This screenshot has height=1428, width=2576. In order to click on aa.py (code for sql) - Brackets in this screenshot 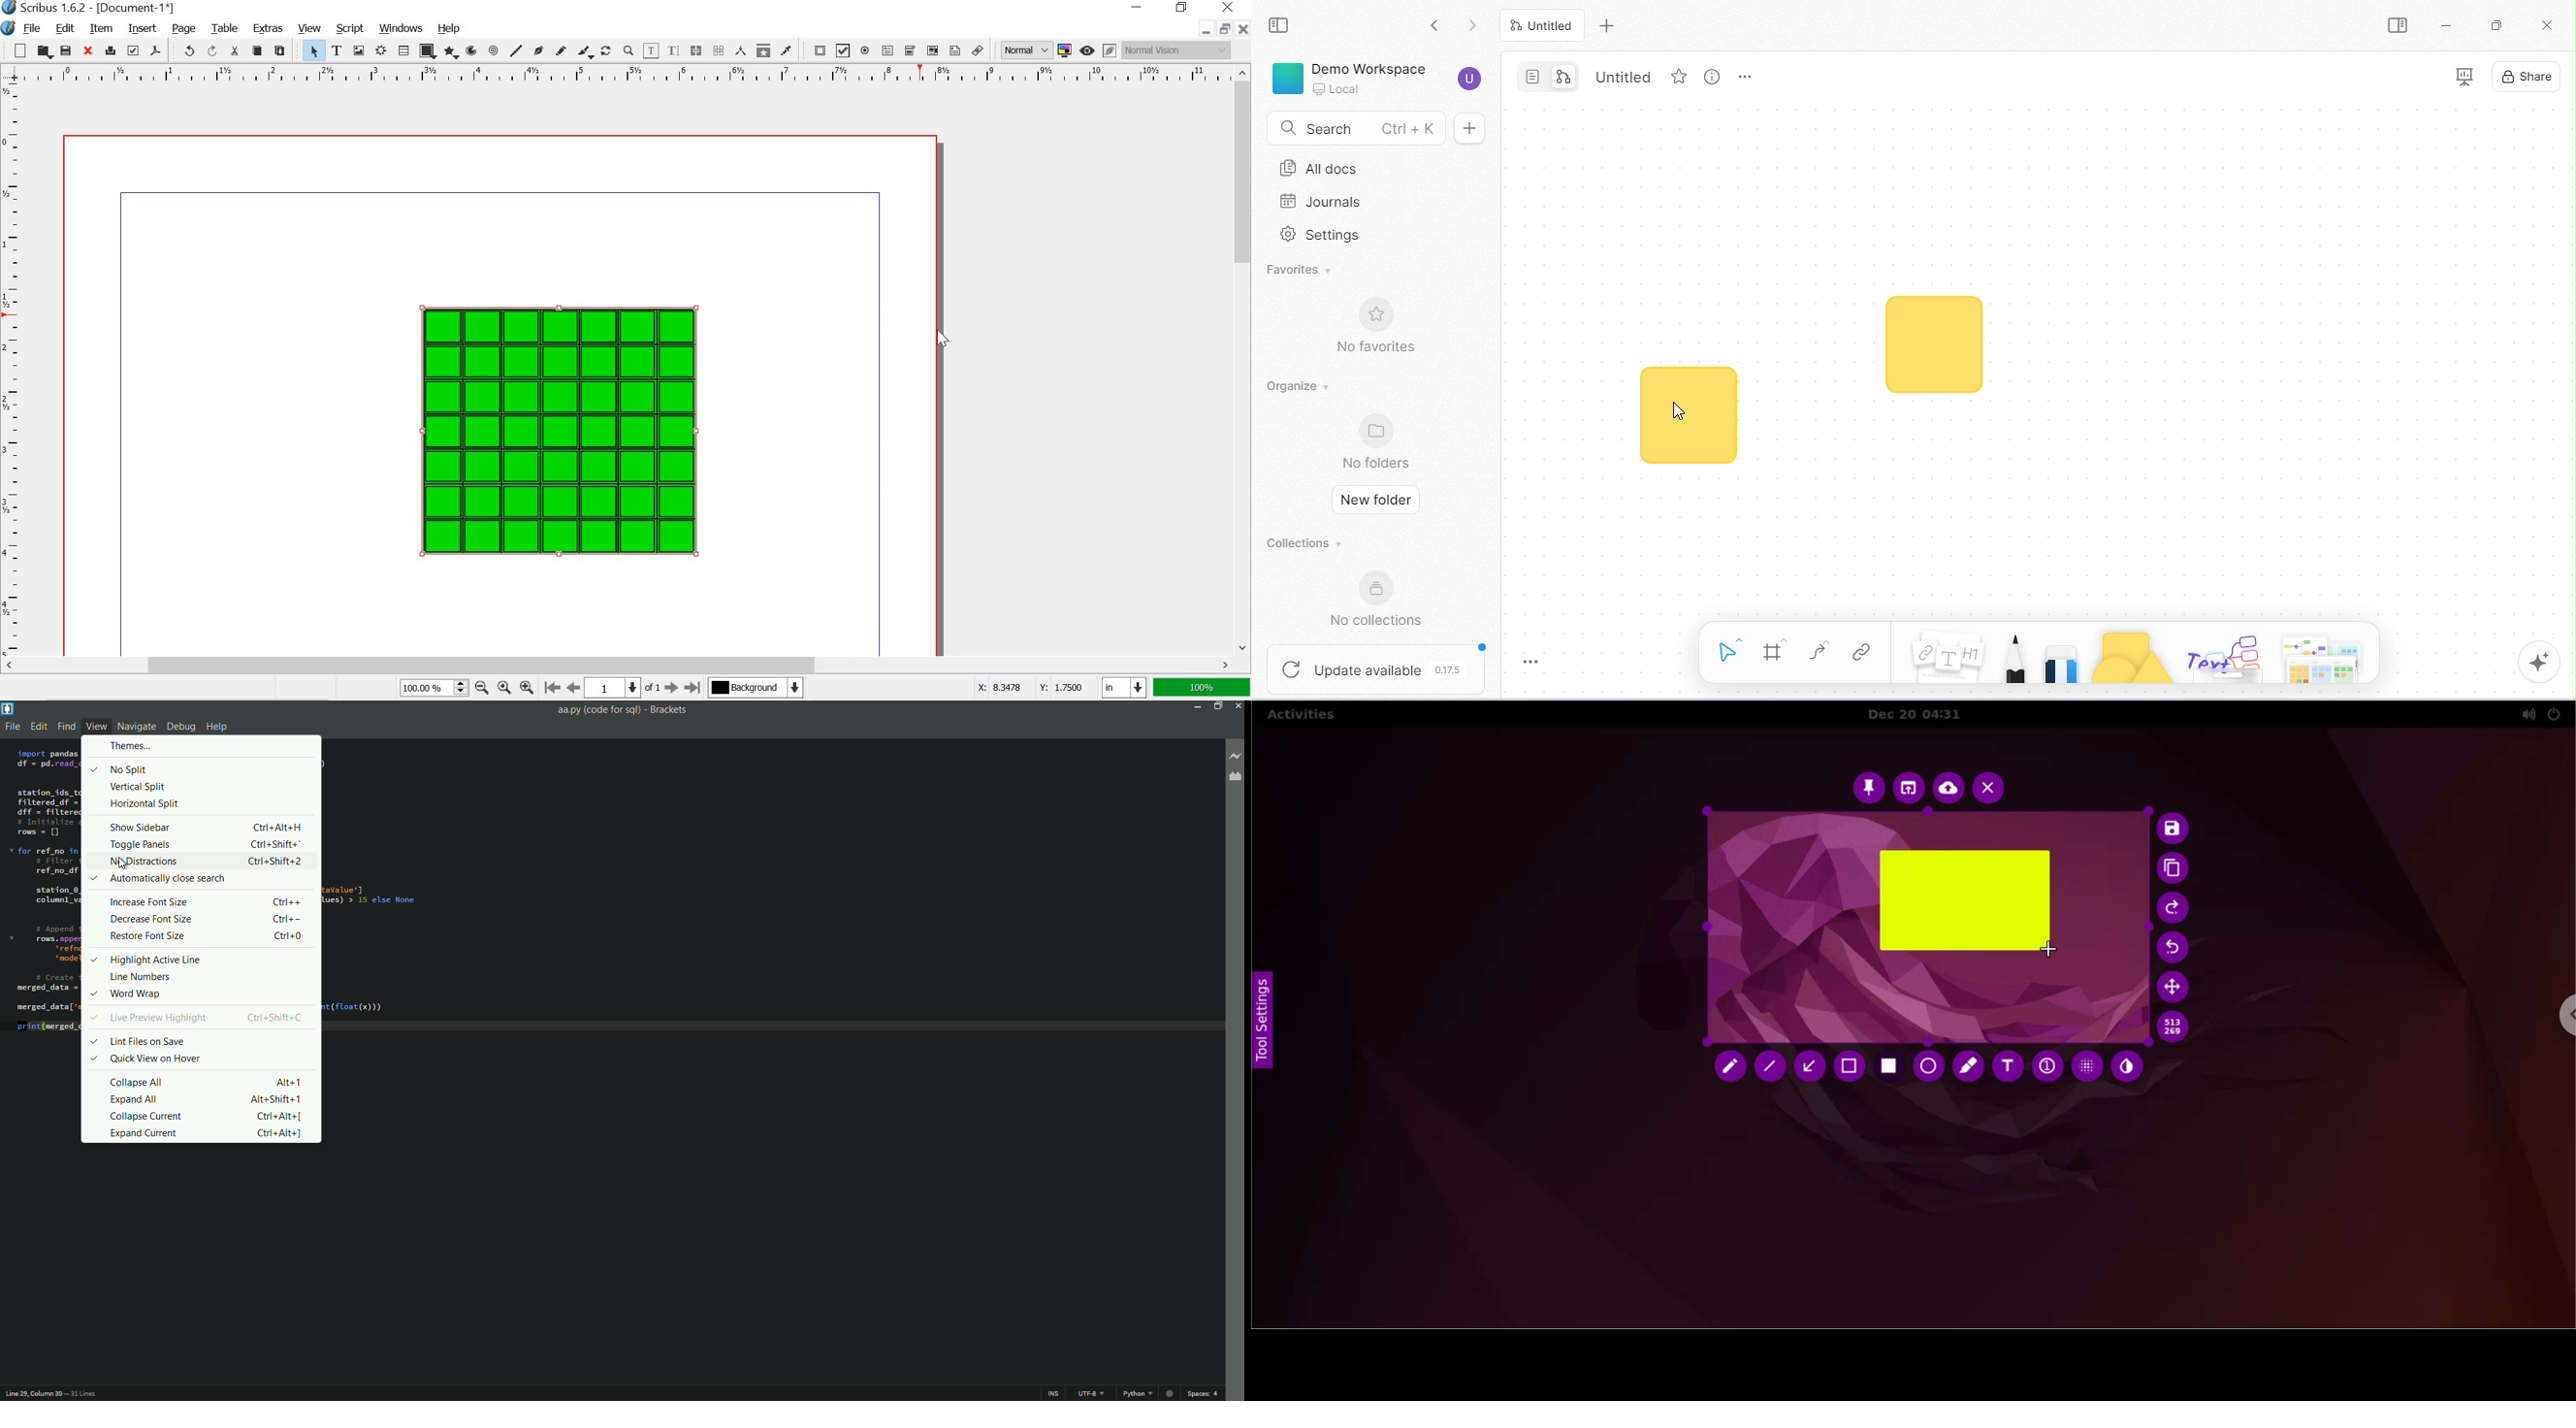, I will do `click(626, 709)`.